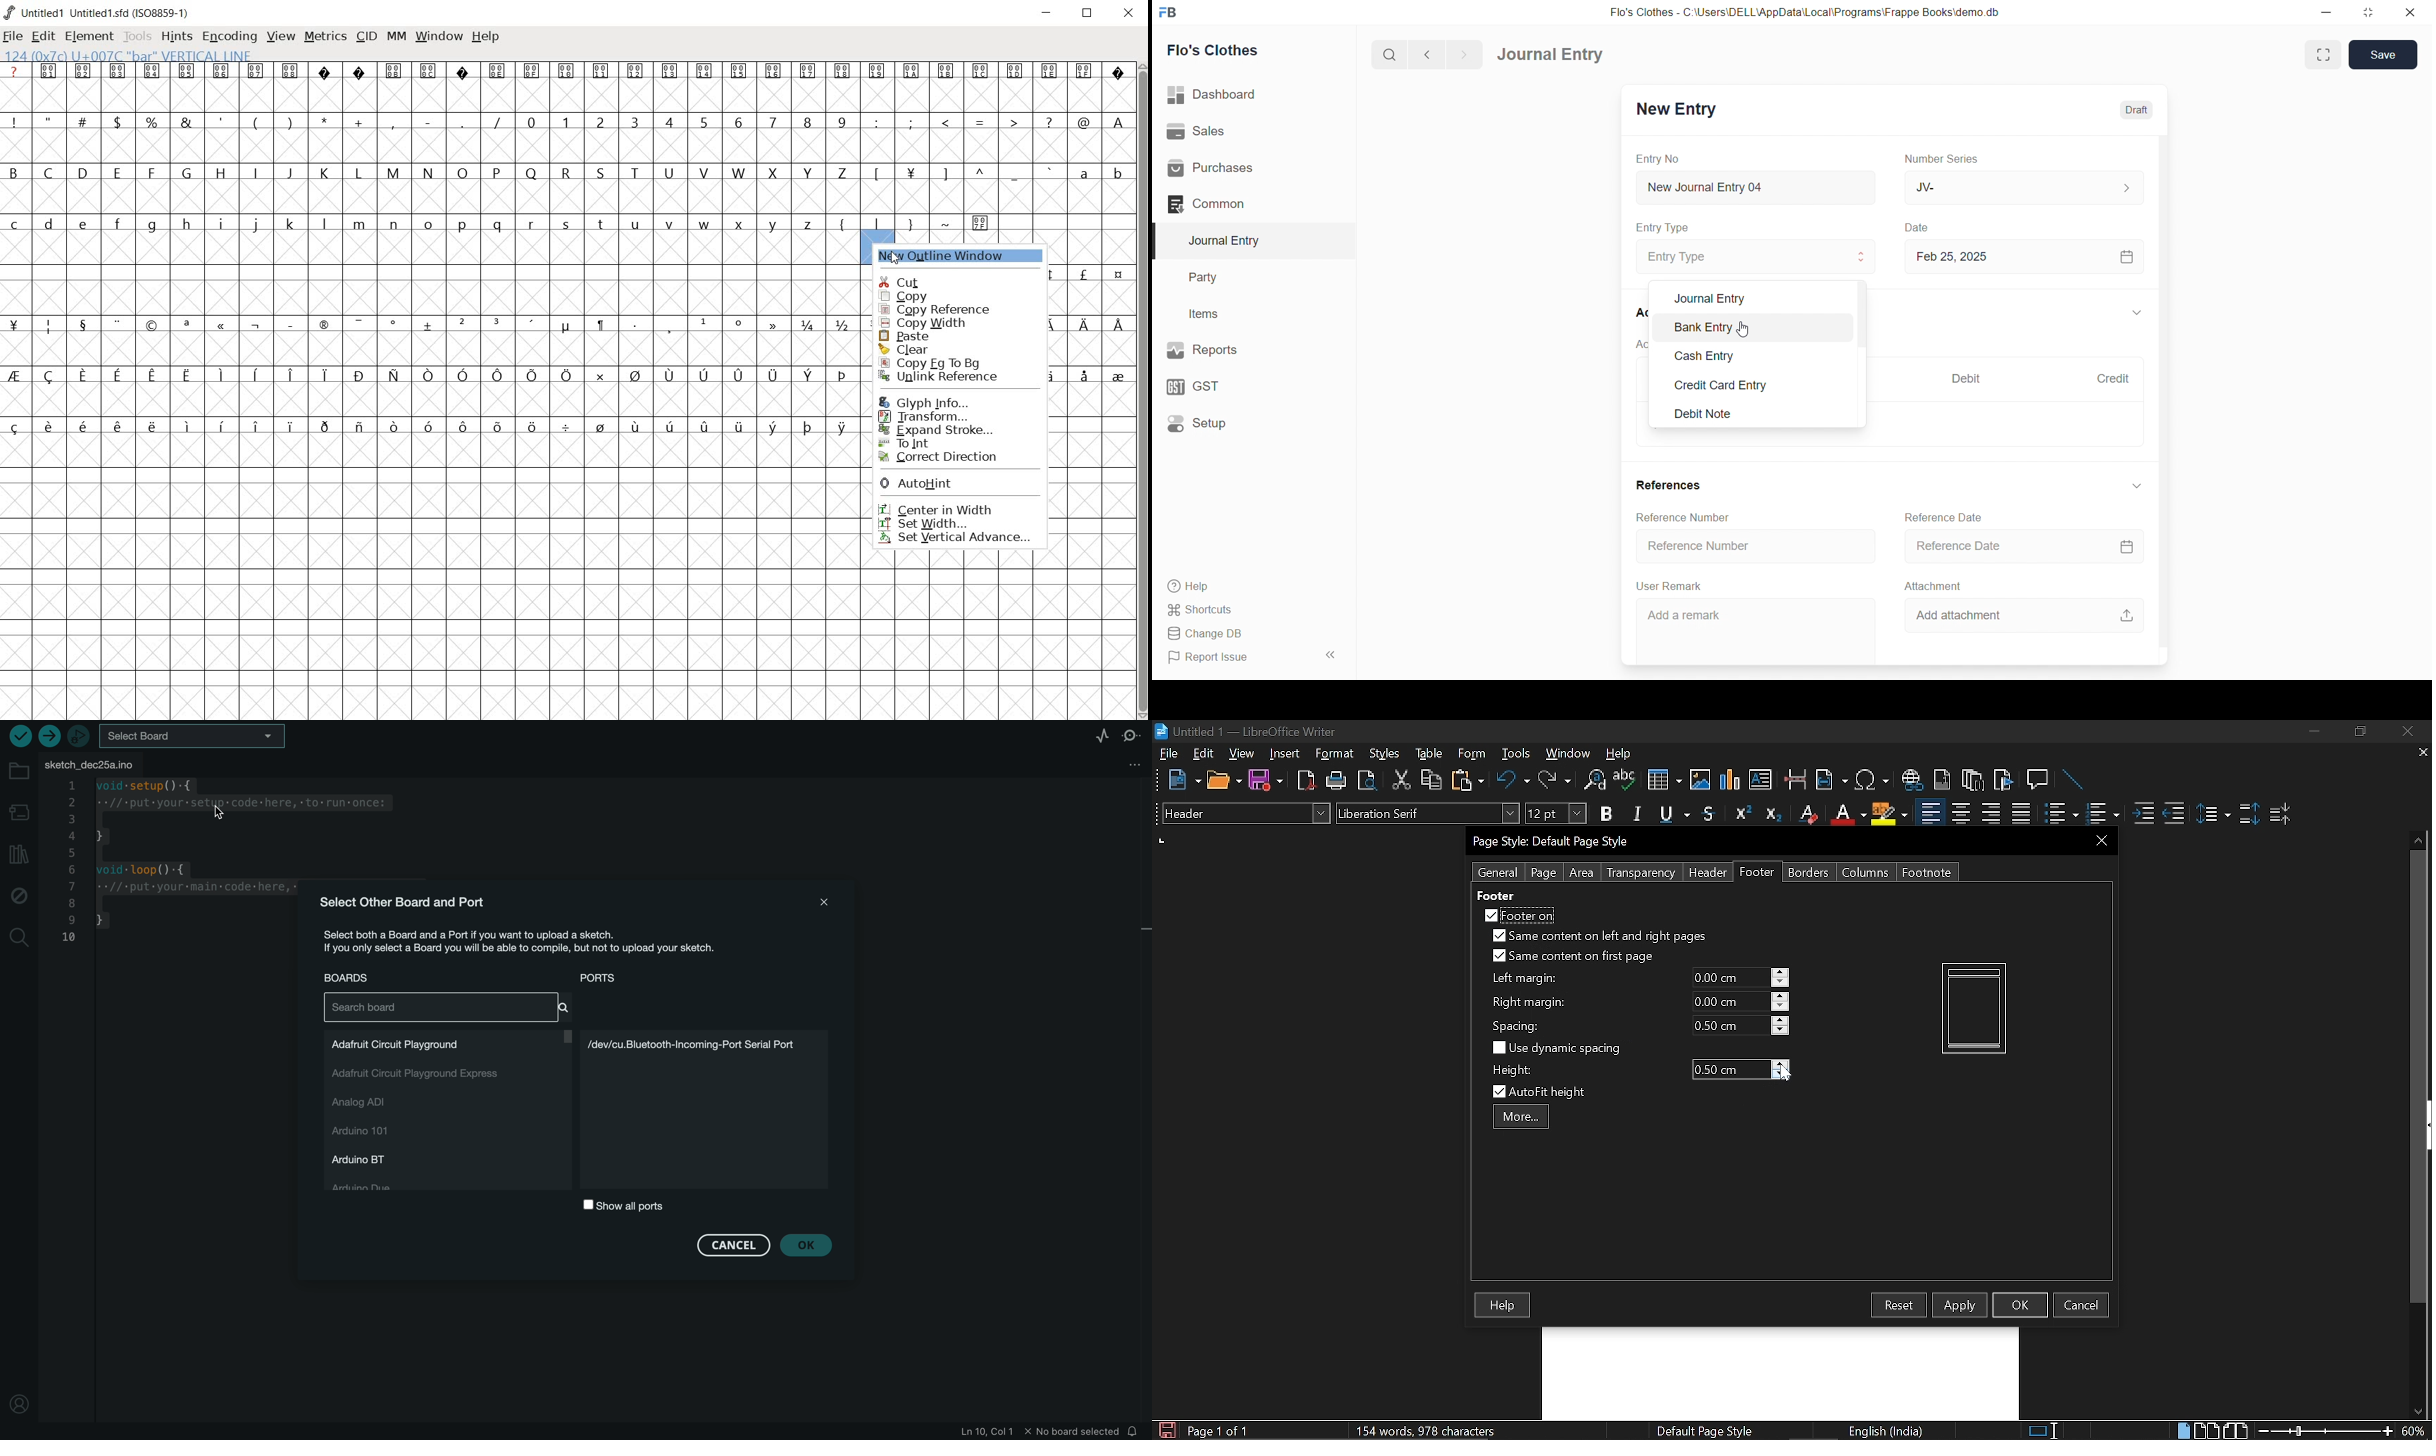 This screenshot has width=2436, height=1456. Describe the element at coordinates (1169, 753) in the screenshot. I see `File` at that location.